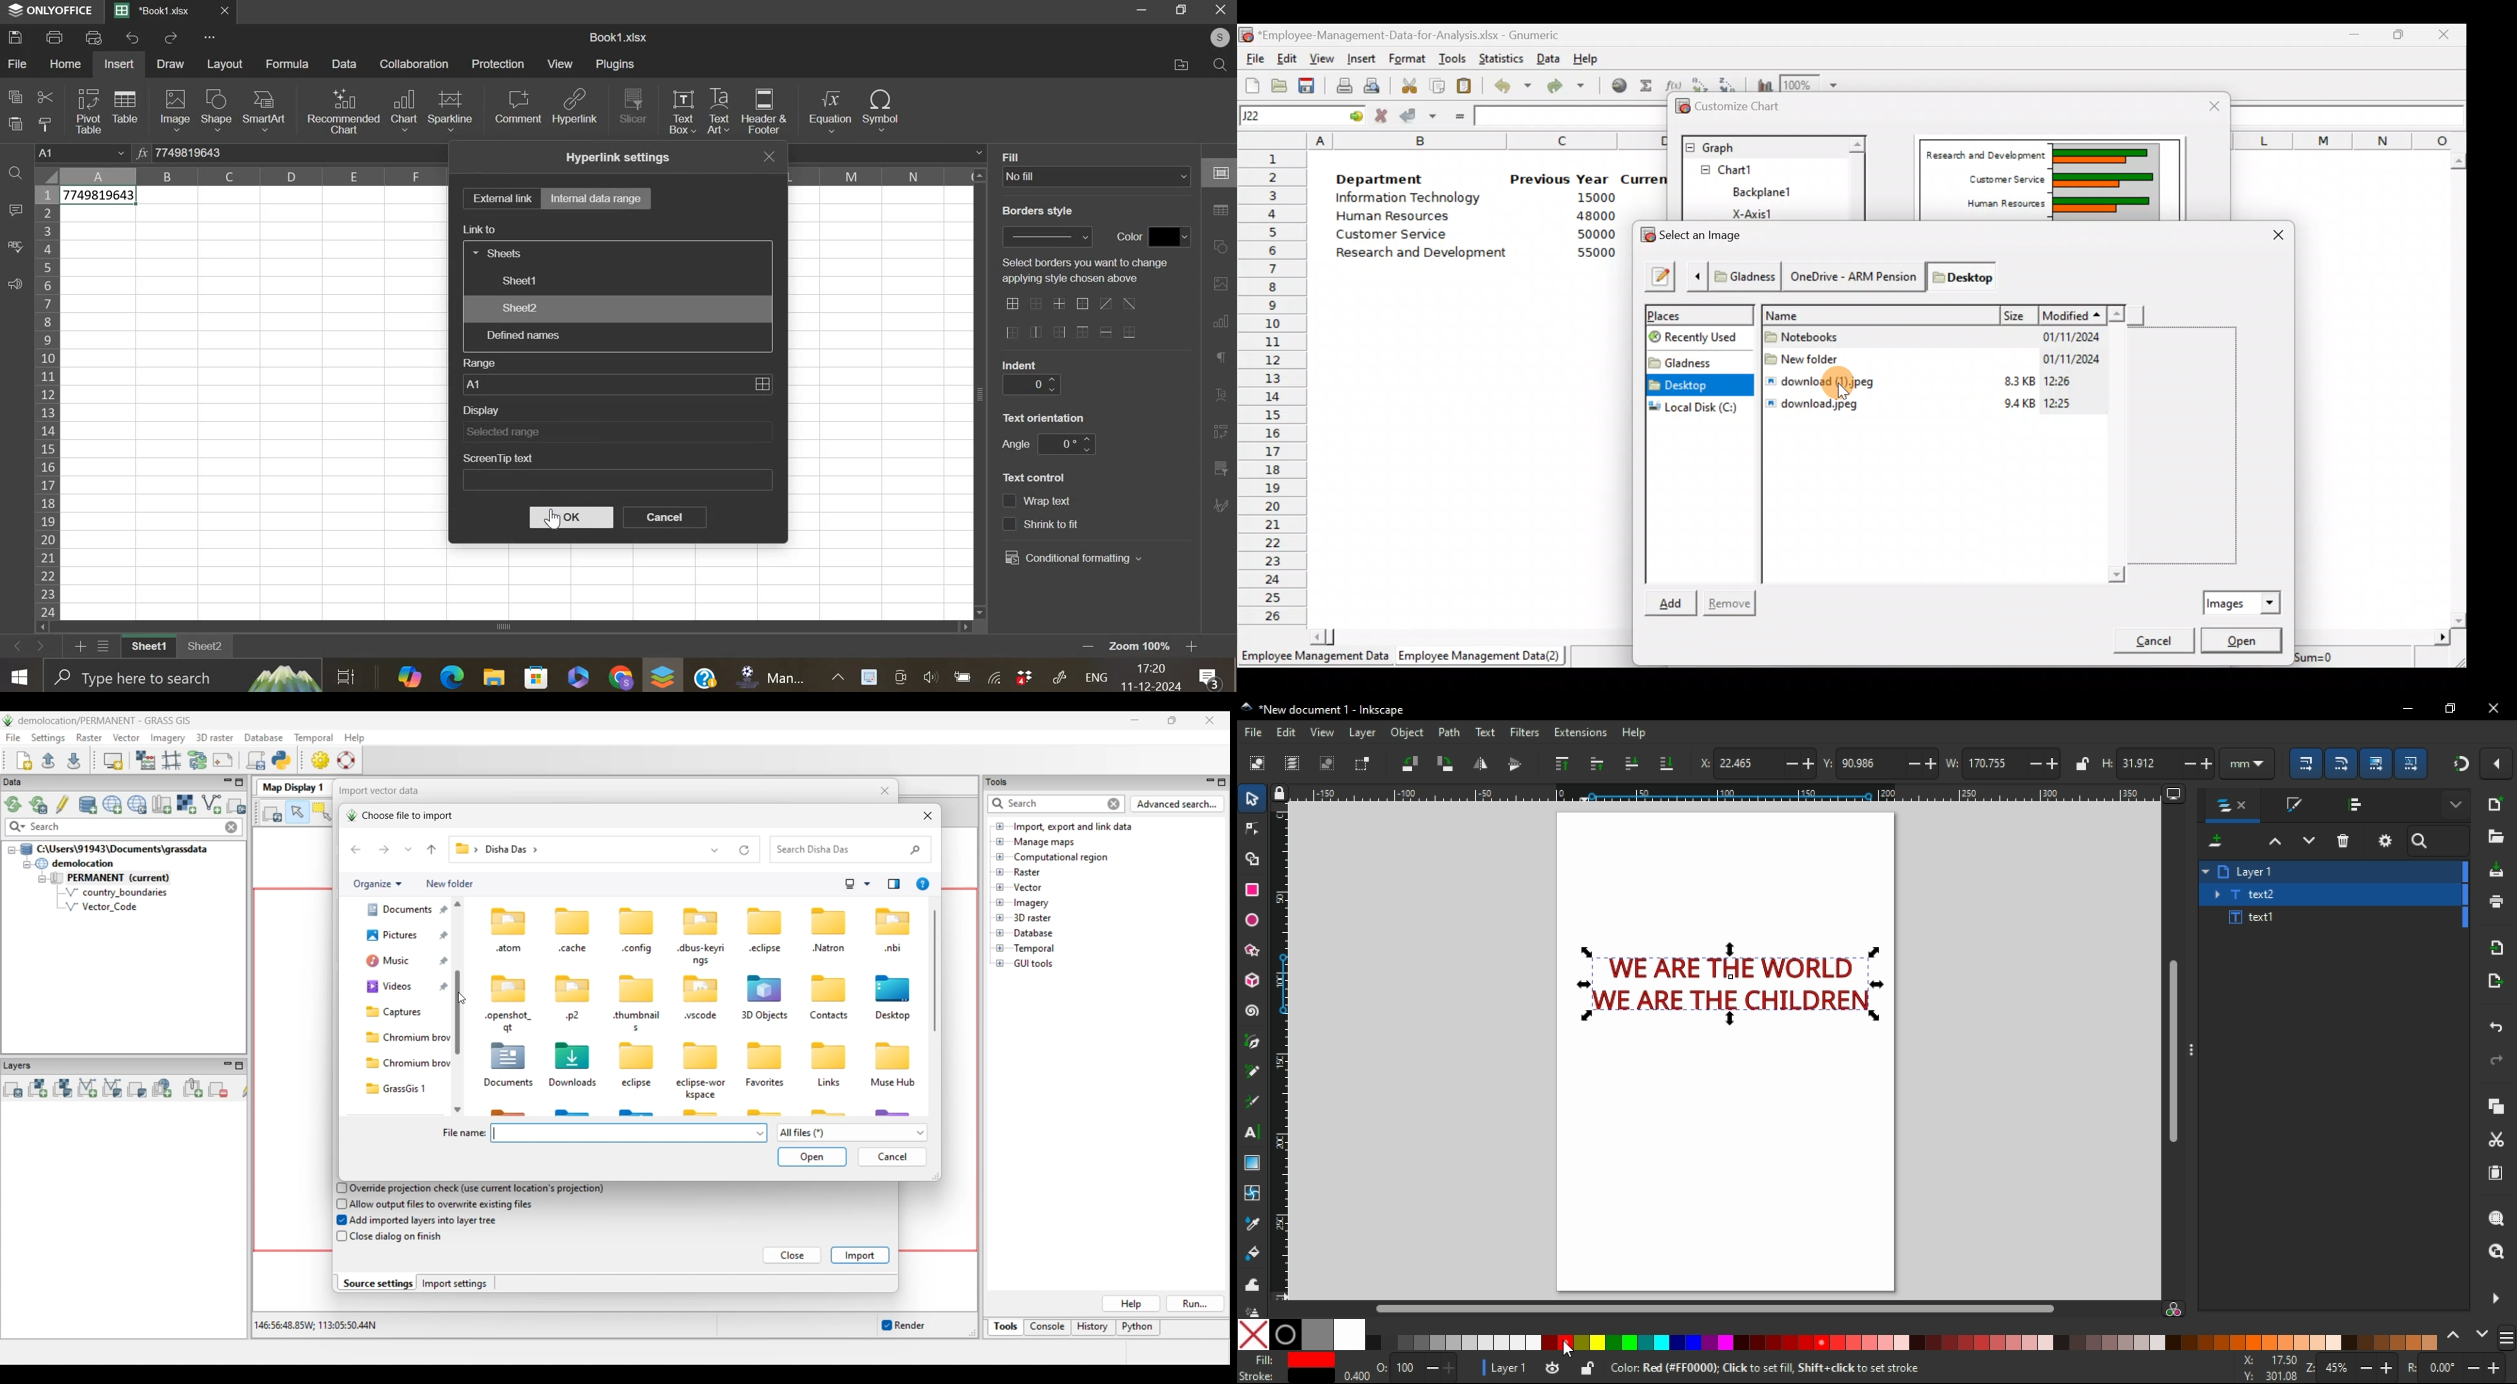 This screenshot has height=1400, width=2520. Describe the element at coordinates (2378, 763) in the screenshot. I see `move gradients along with the objects` at that location.